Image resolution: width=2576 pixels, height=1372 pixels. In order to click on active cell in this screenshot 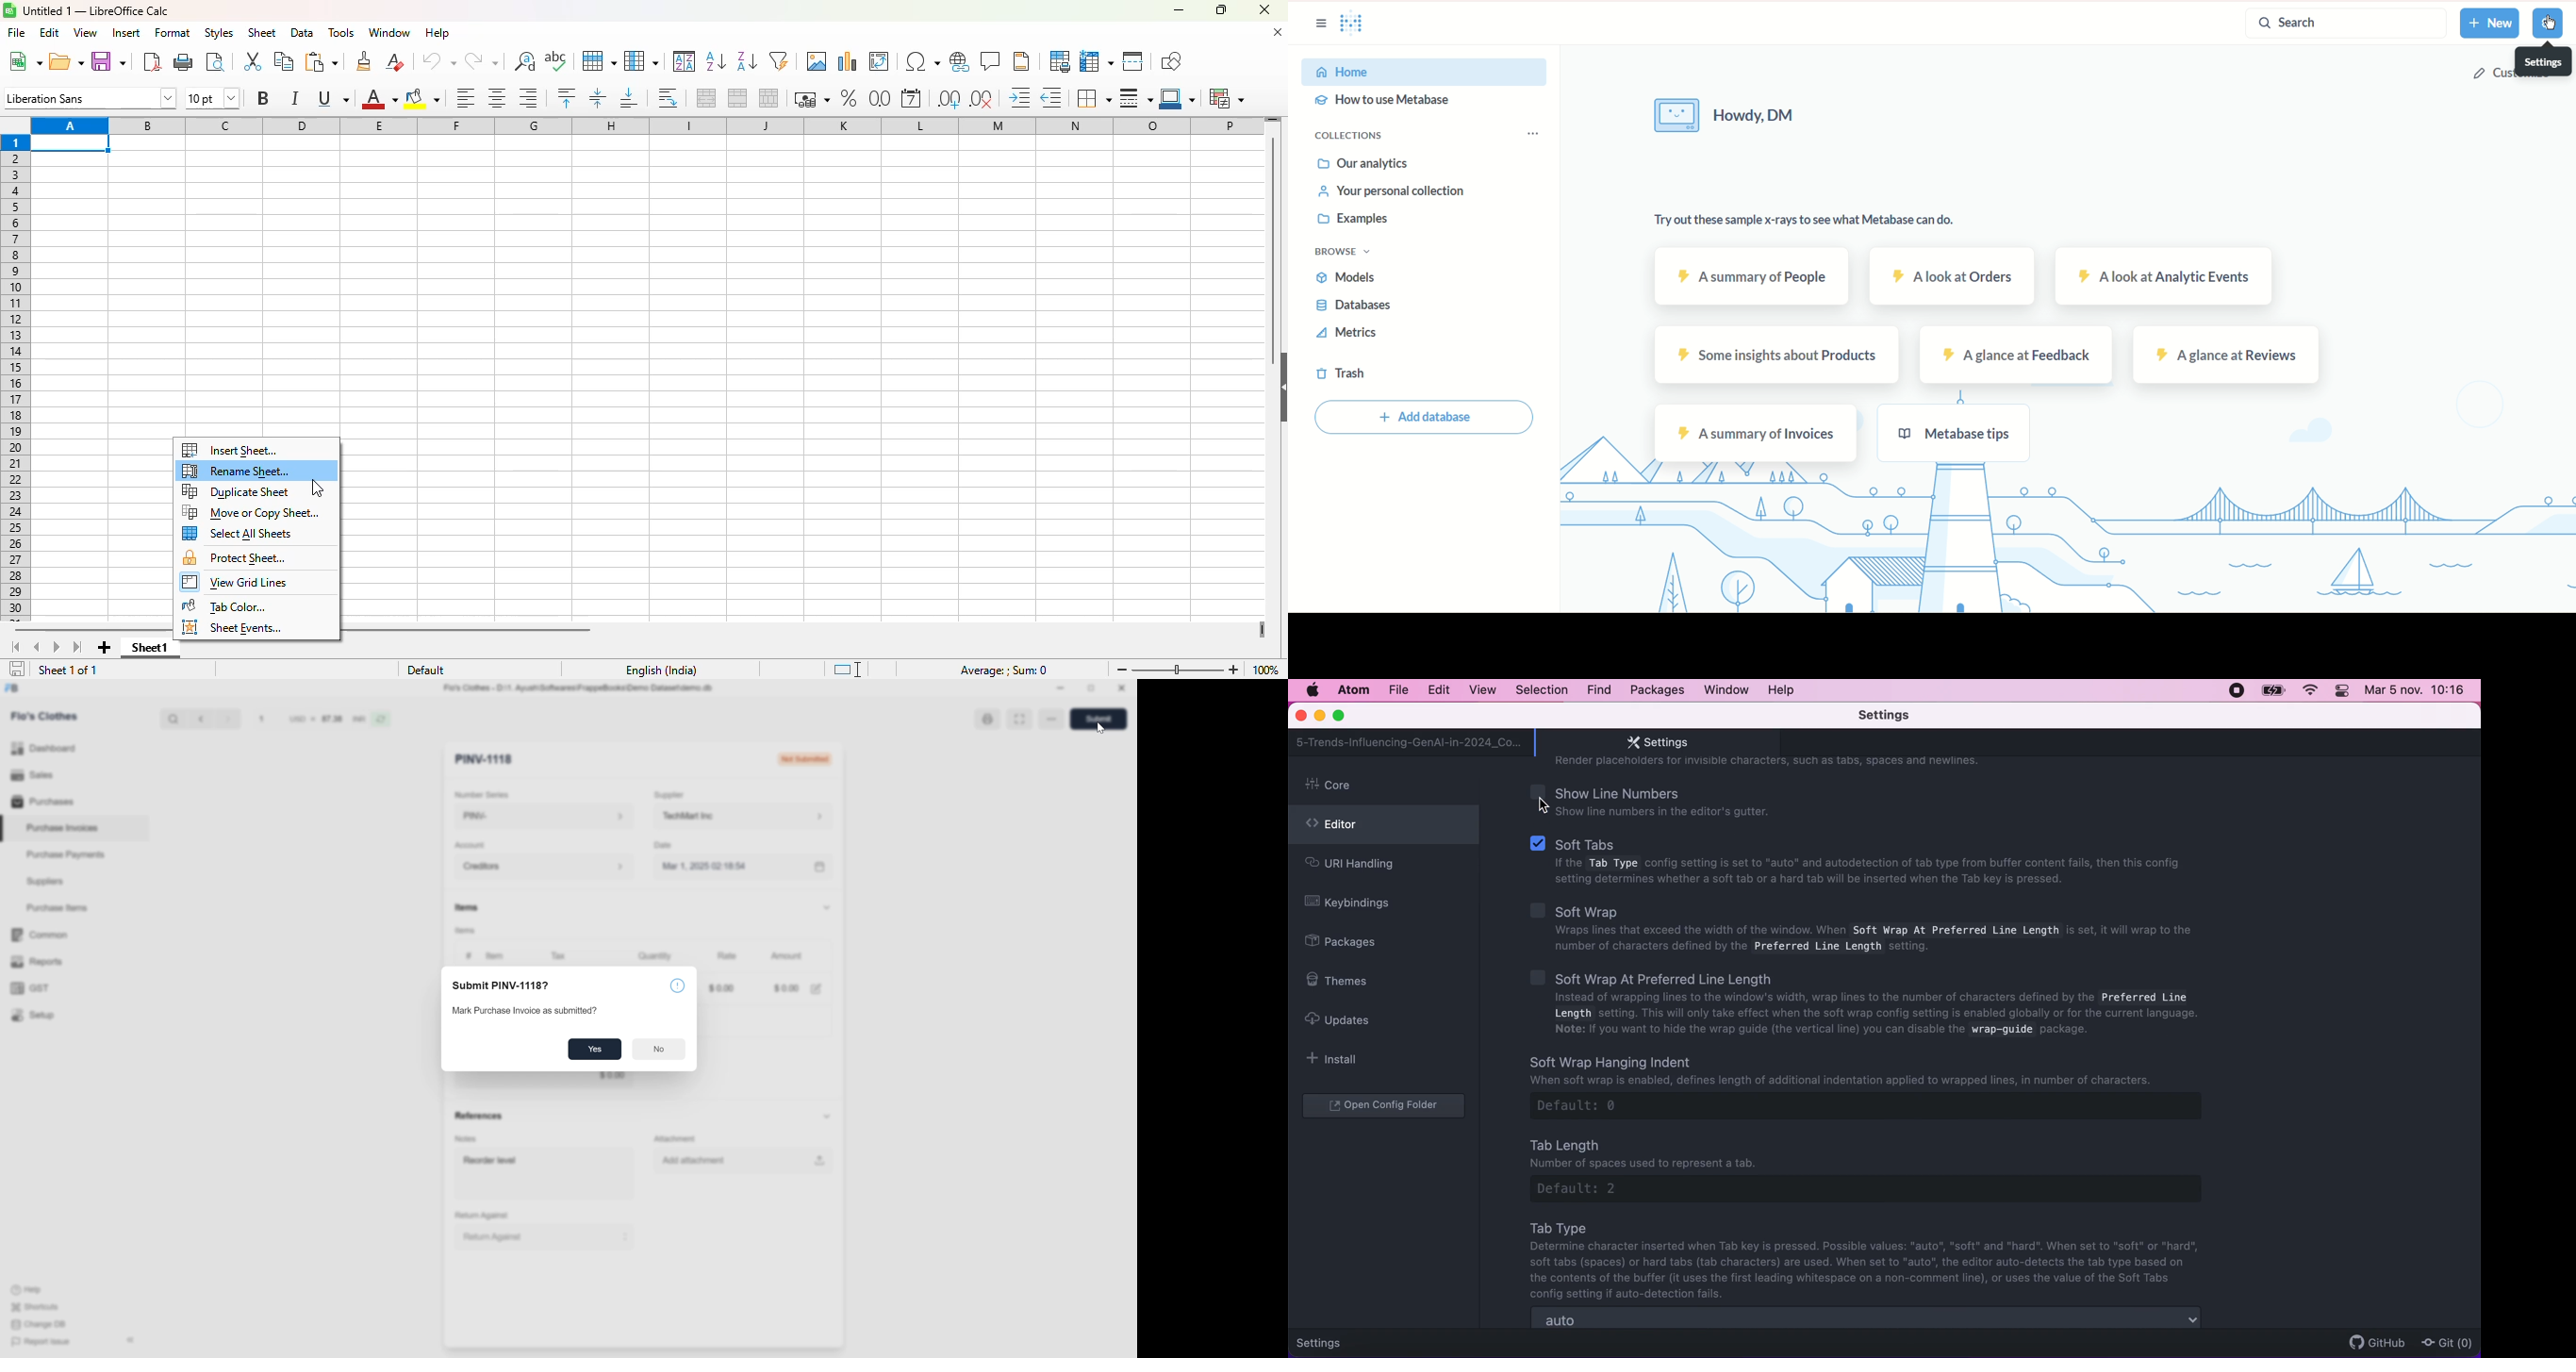, I will do `click(71, 143)`.